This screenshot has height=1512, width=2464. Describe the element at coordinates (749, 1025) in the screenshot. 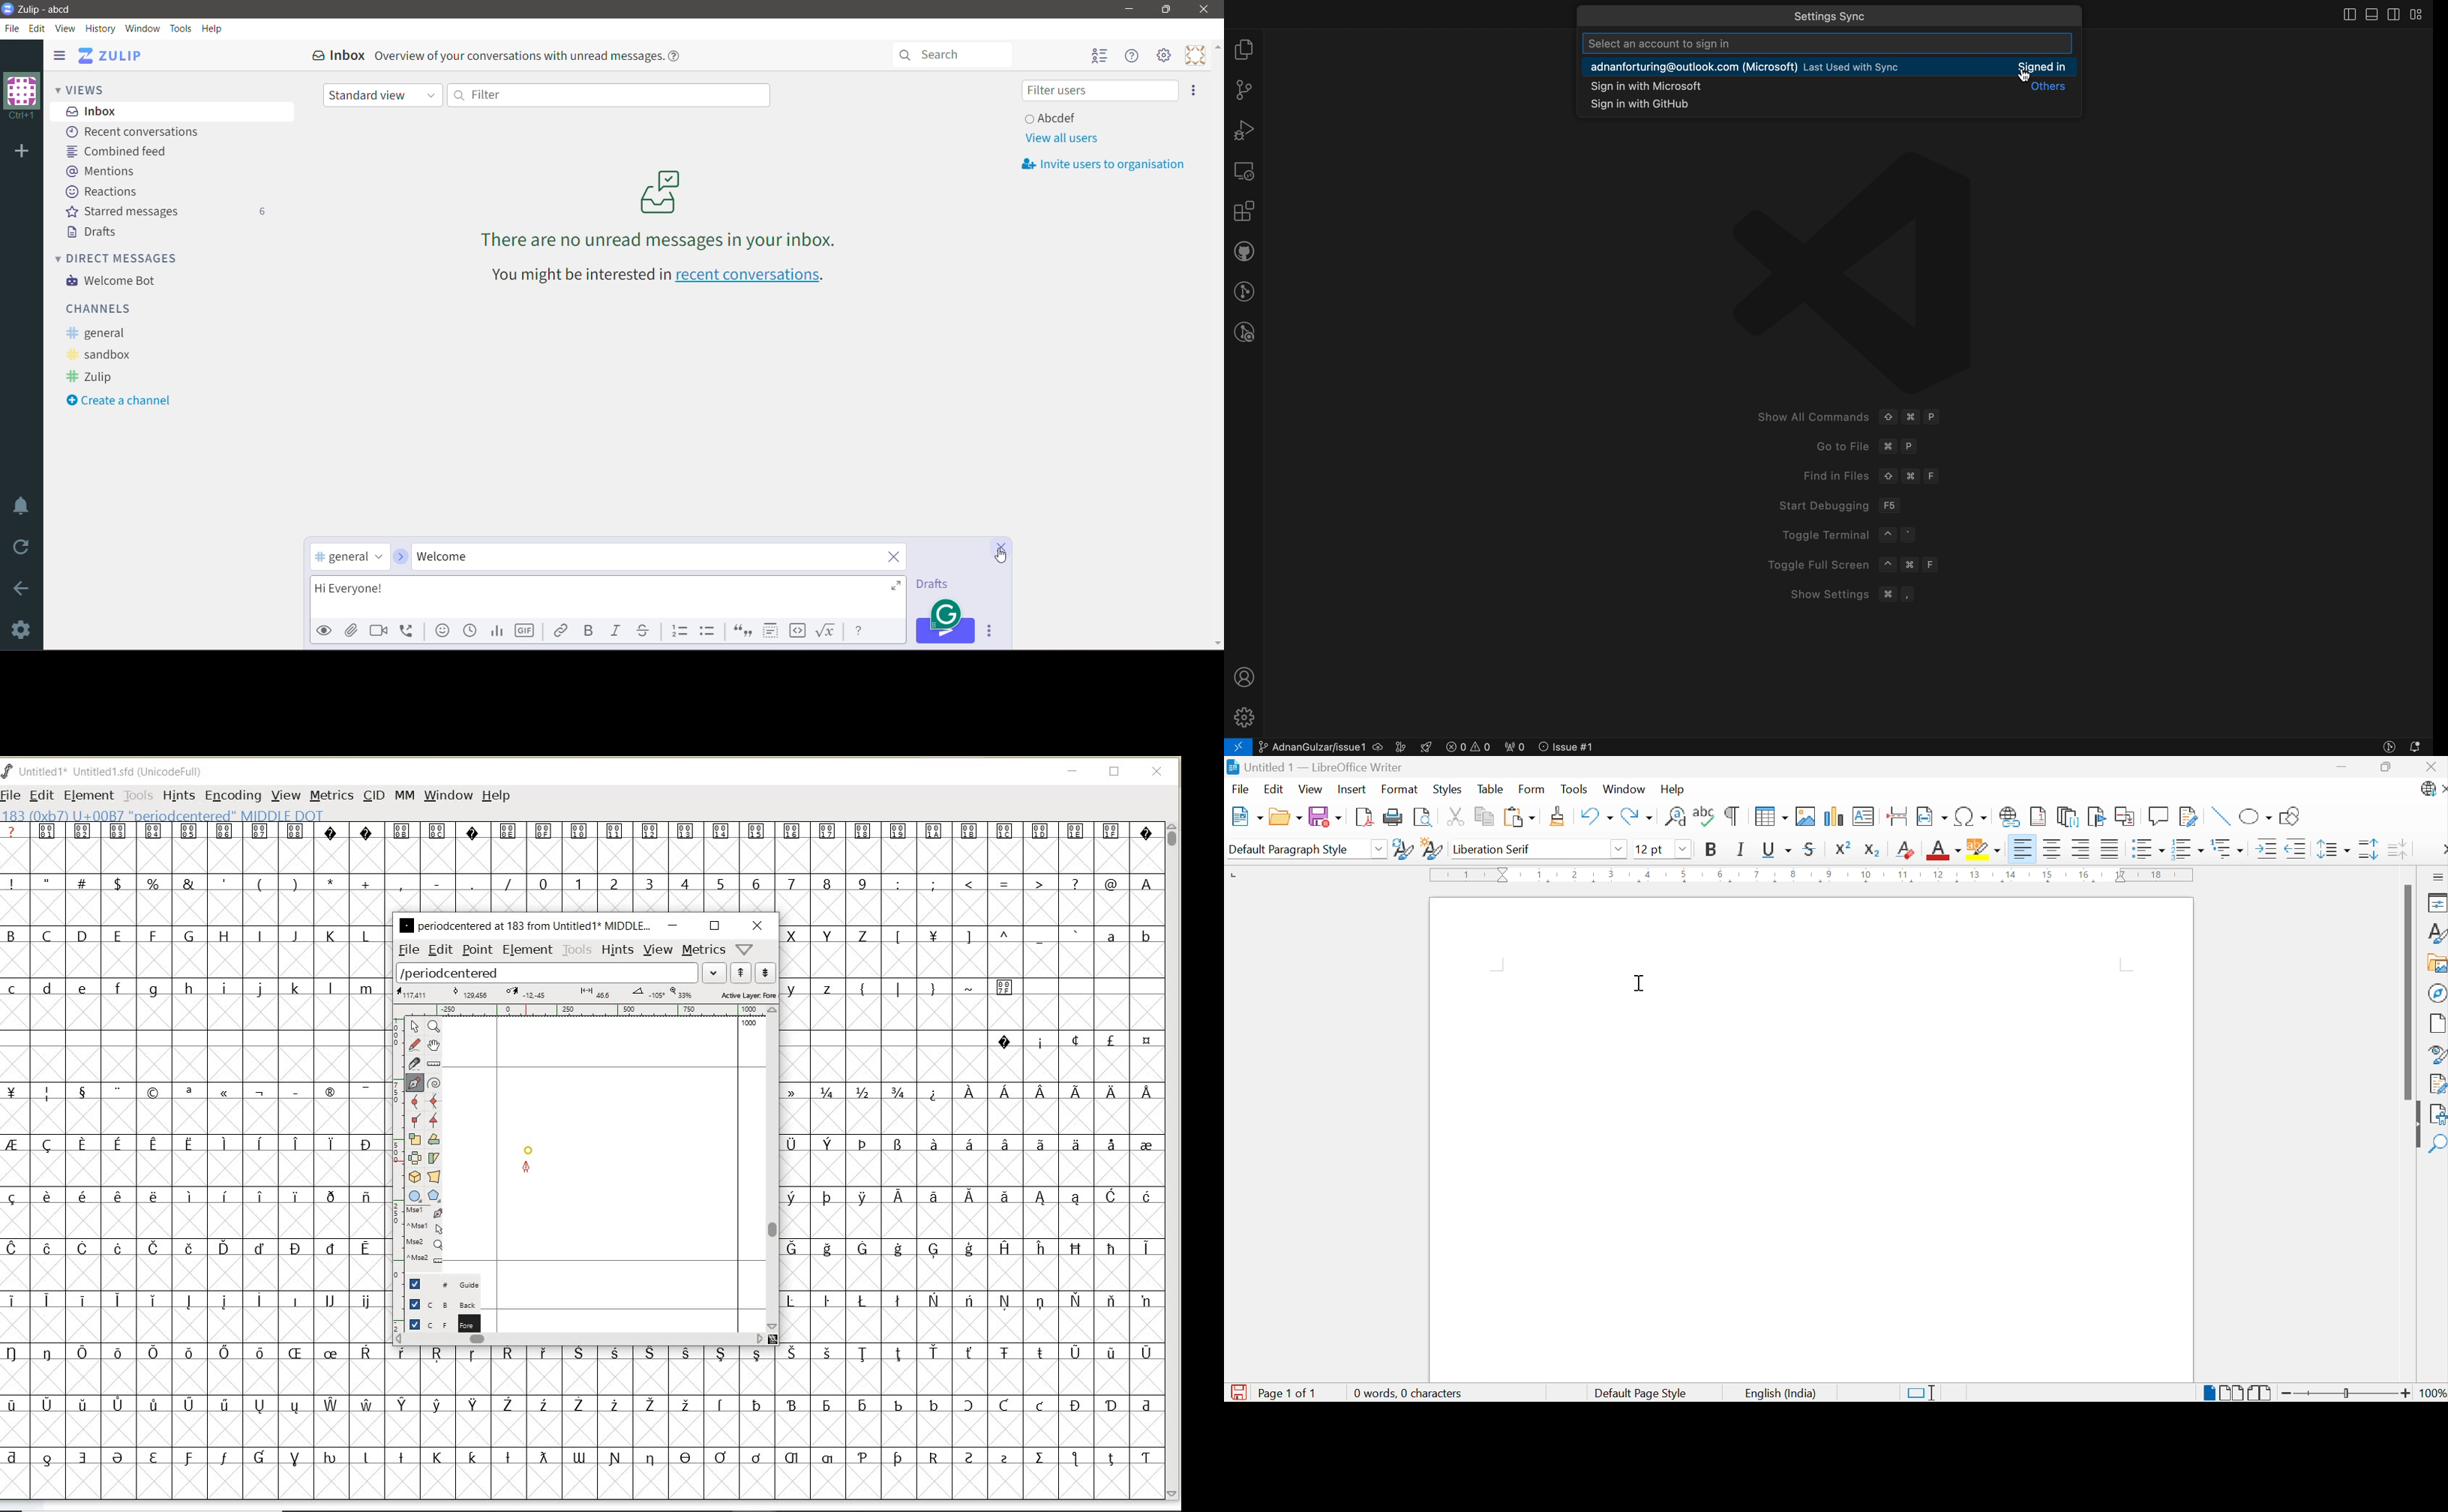

I see `1000` at that location.